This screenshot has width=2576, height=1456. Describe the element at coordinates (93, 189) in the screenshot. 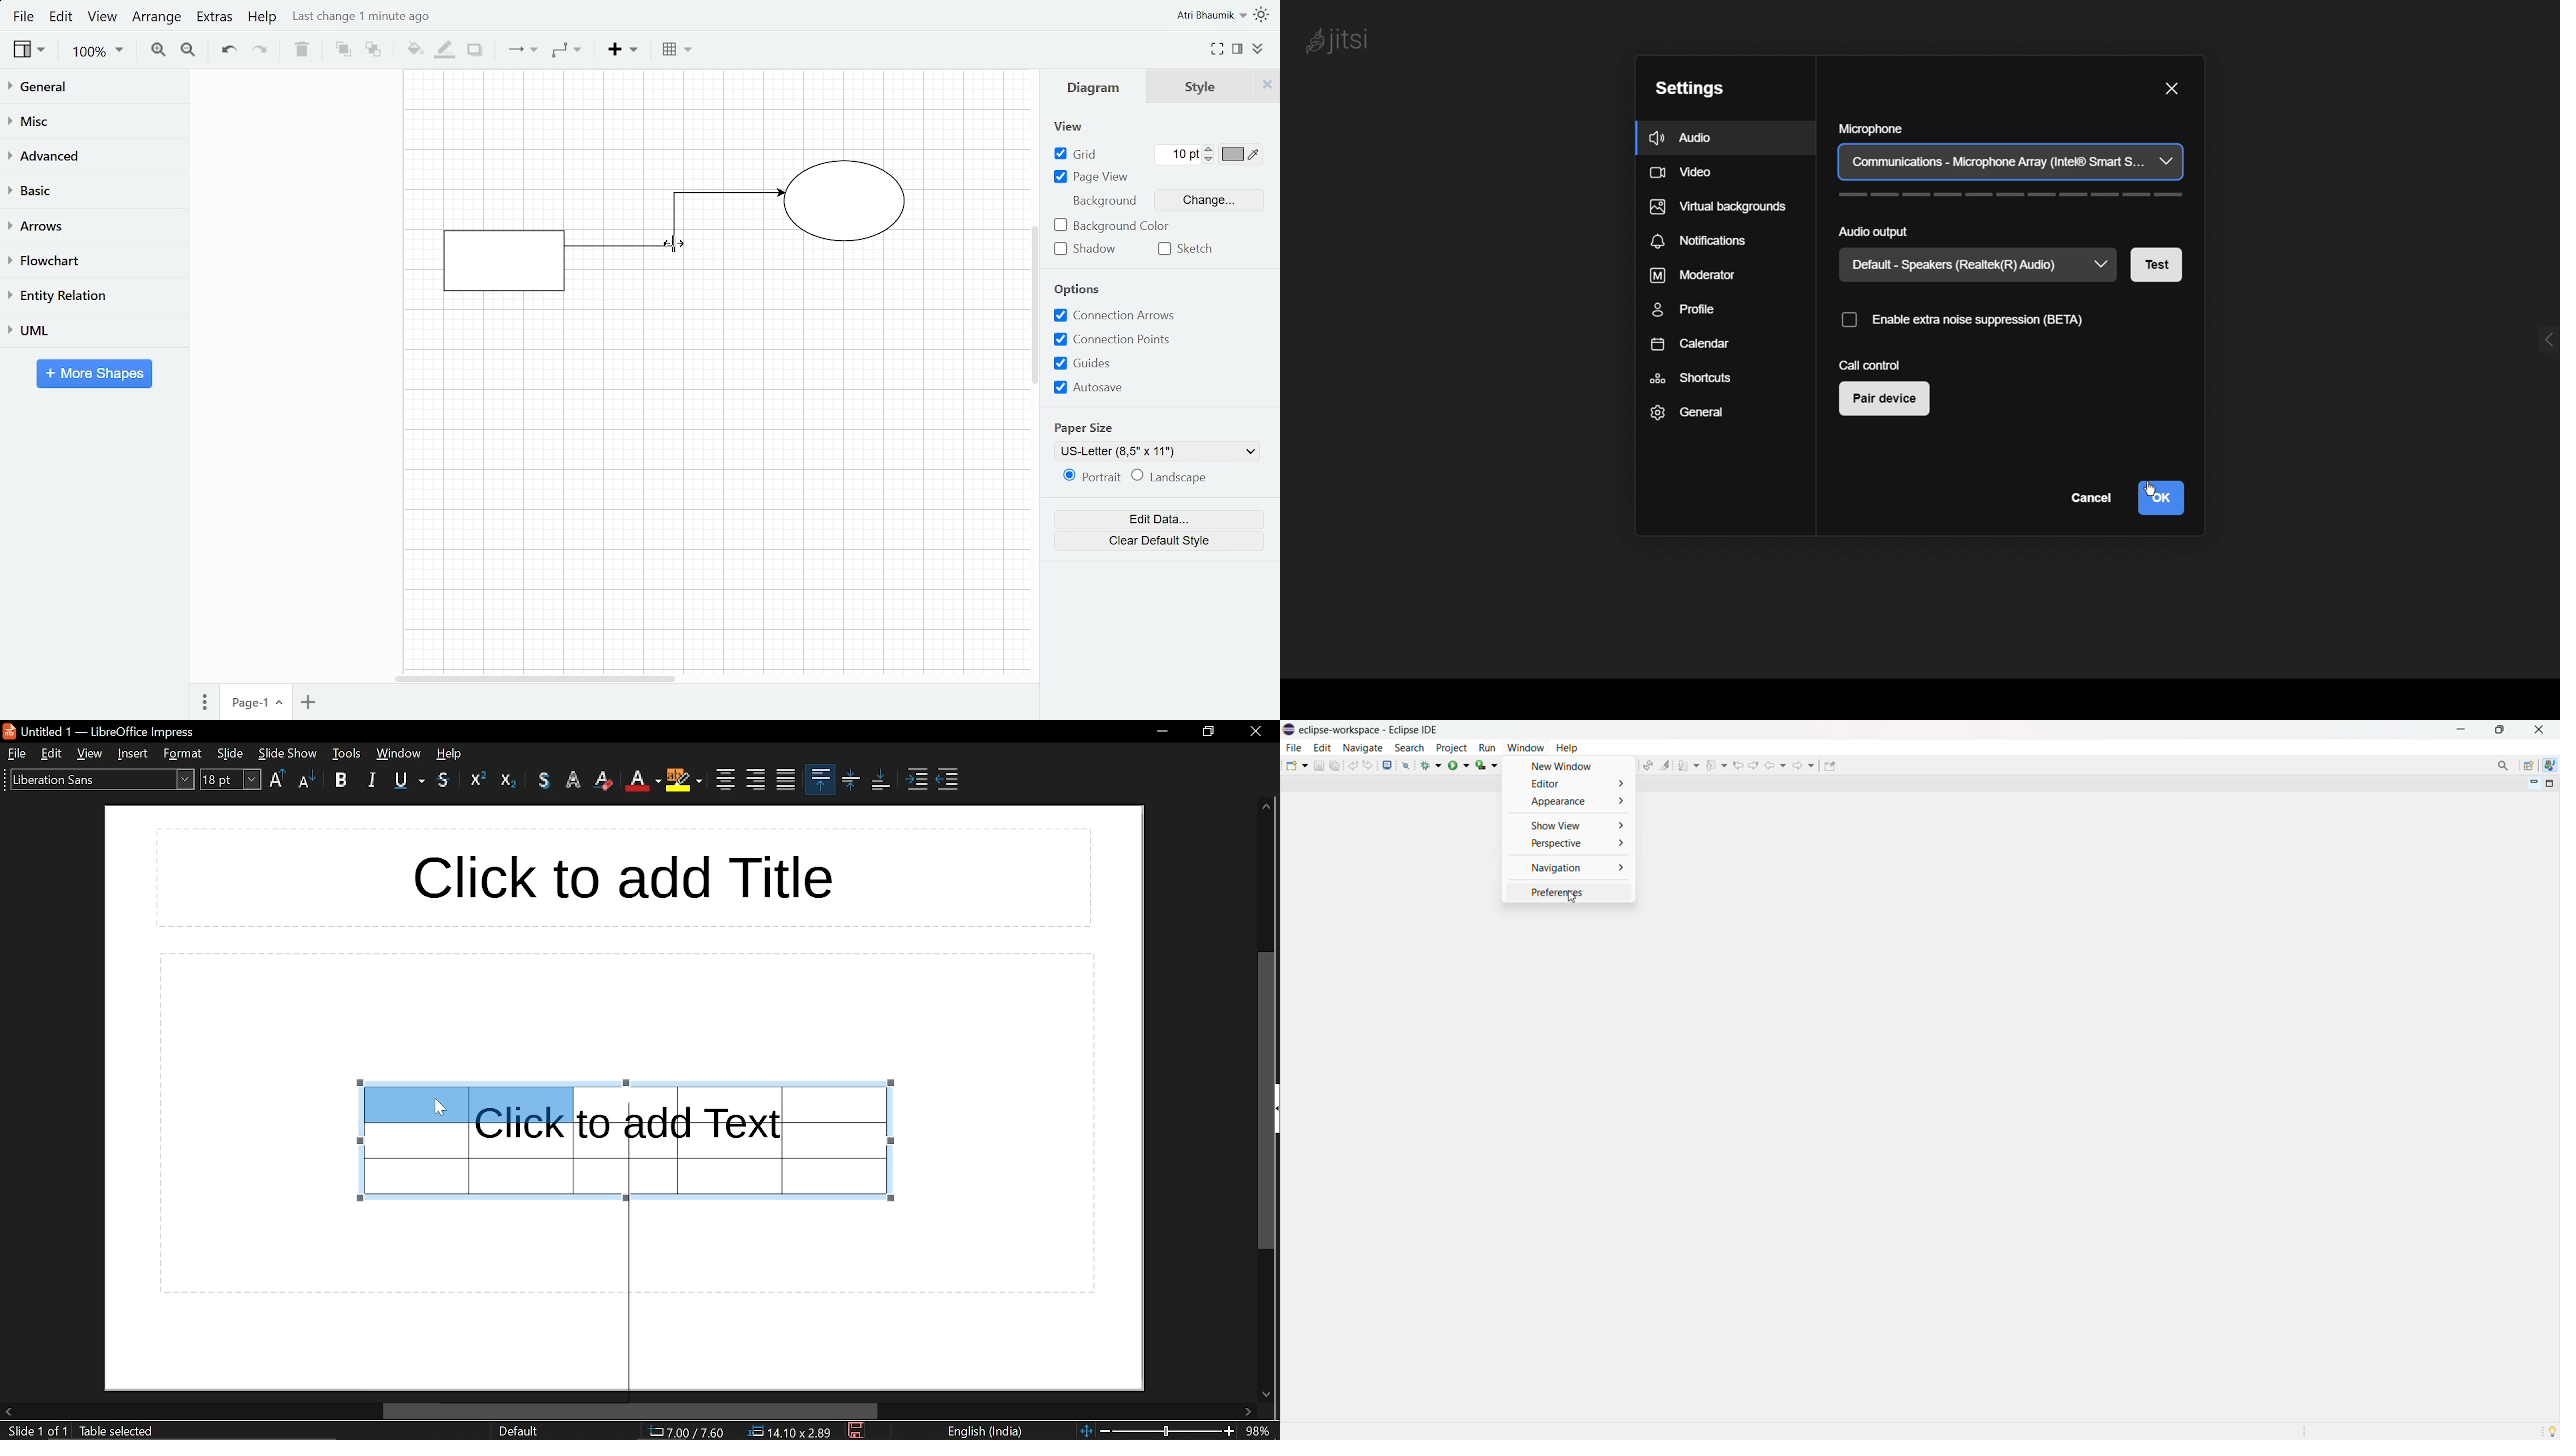

I see `Basic` at that location.